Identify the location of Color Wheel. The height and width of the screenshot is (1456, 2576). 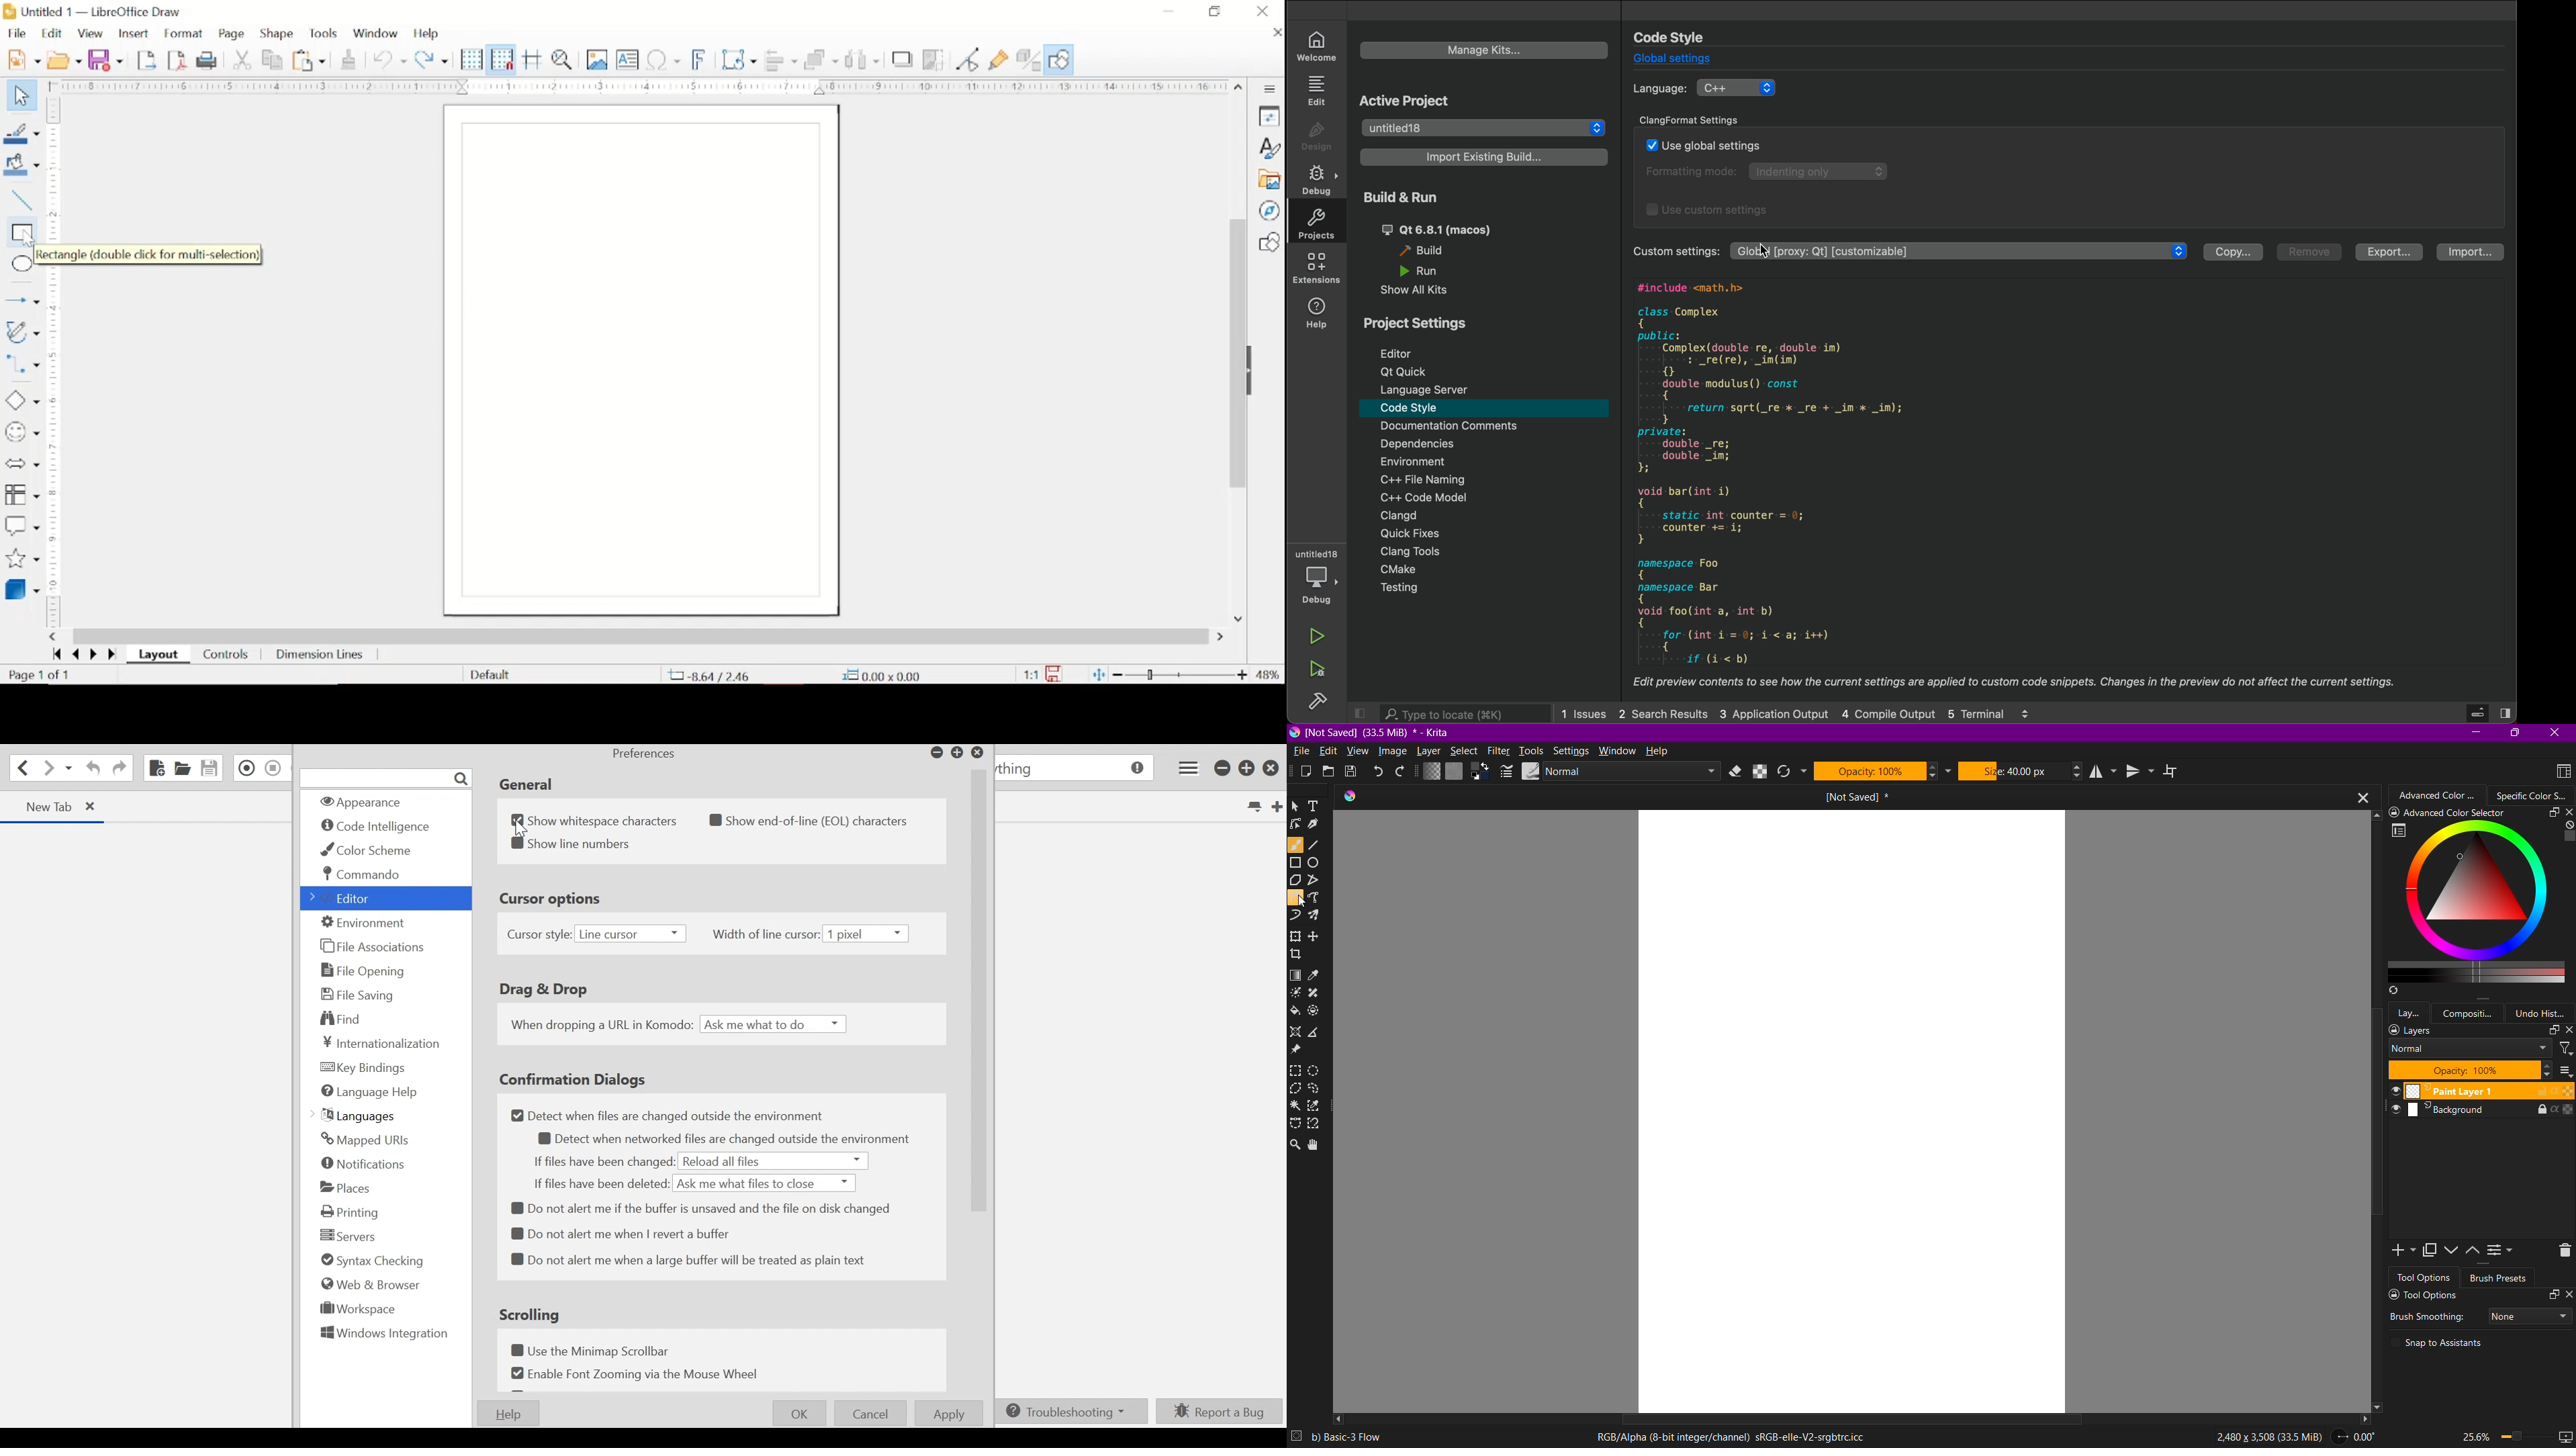
(2533, 795).